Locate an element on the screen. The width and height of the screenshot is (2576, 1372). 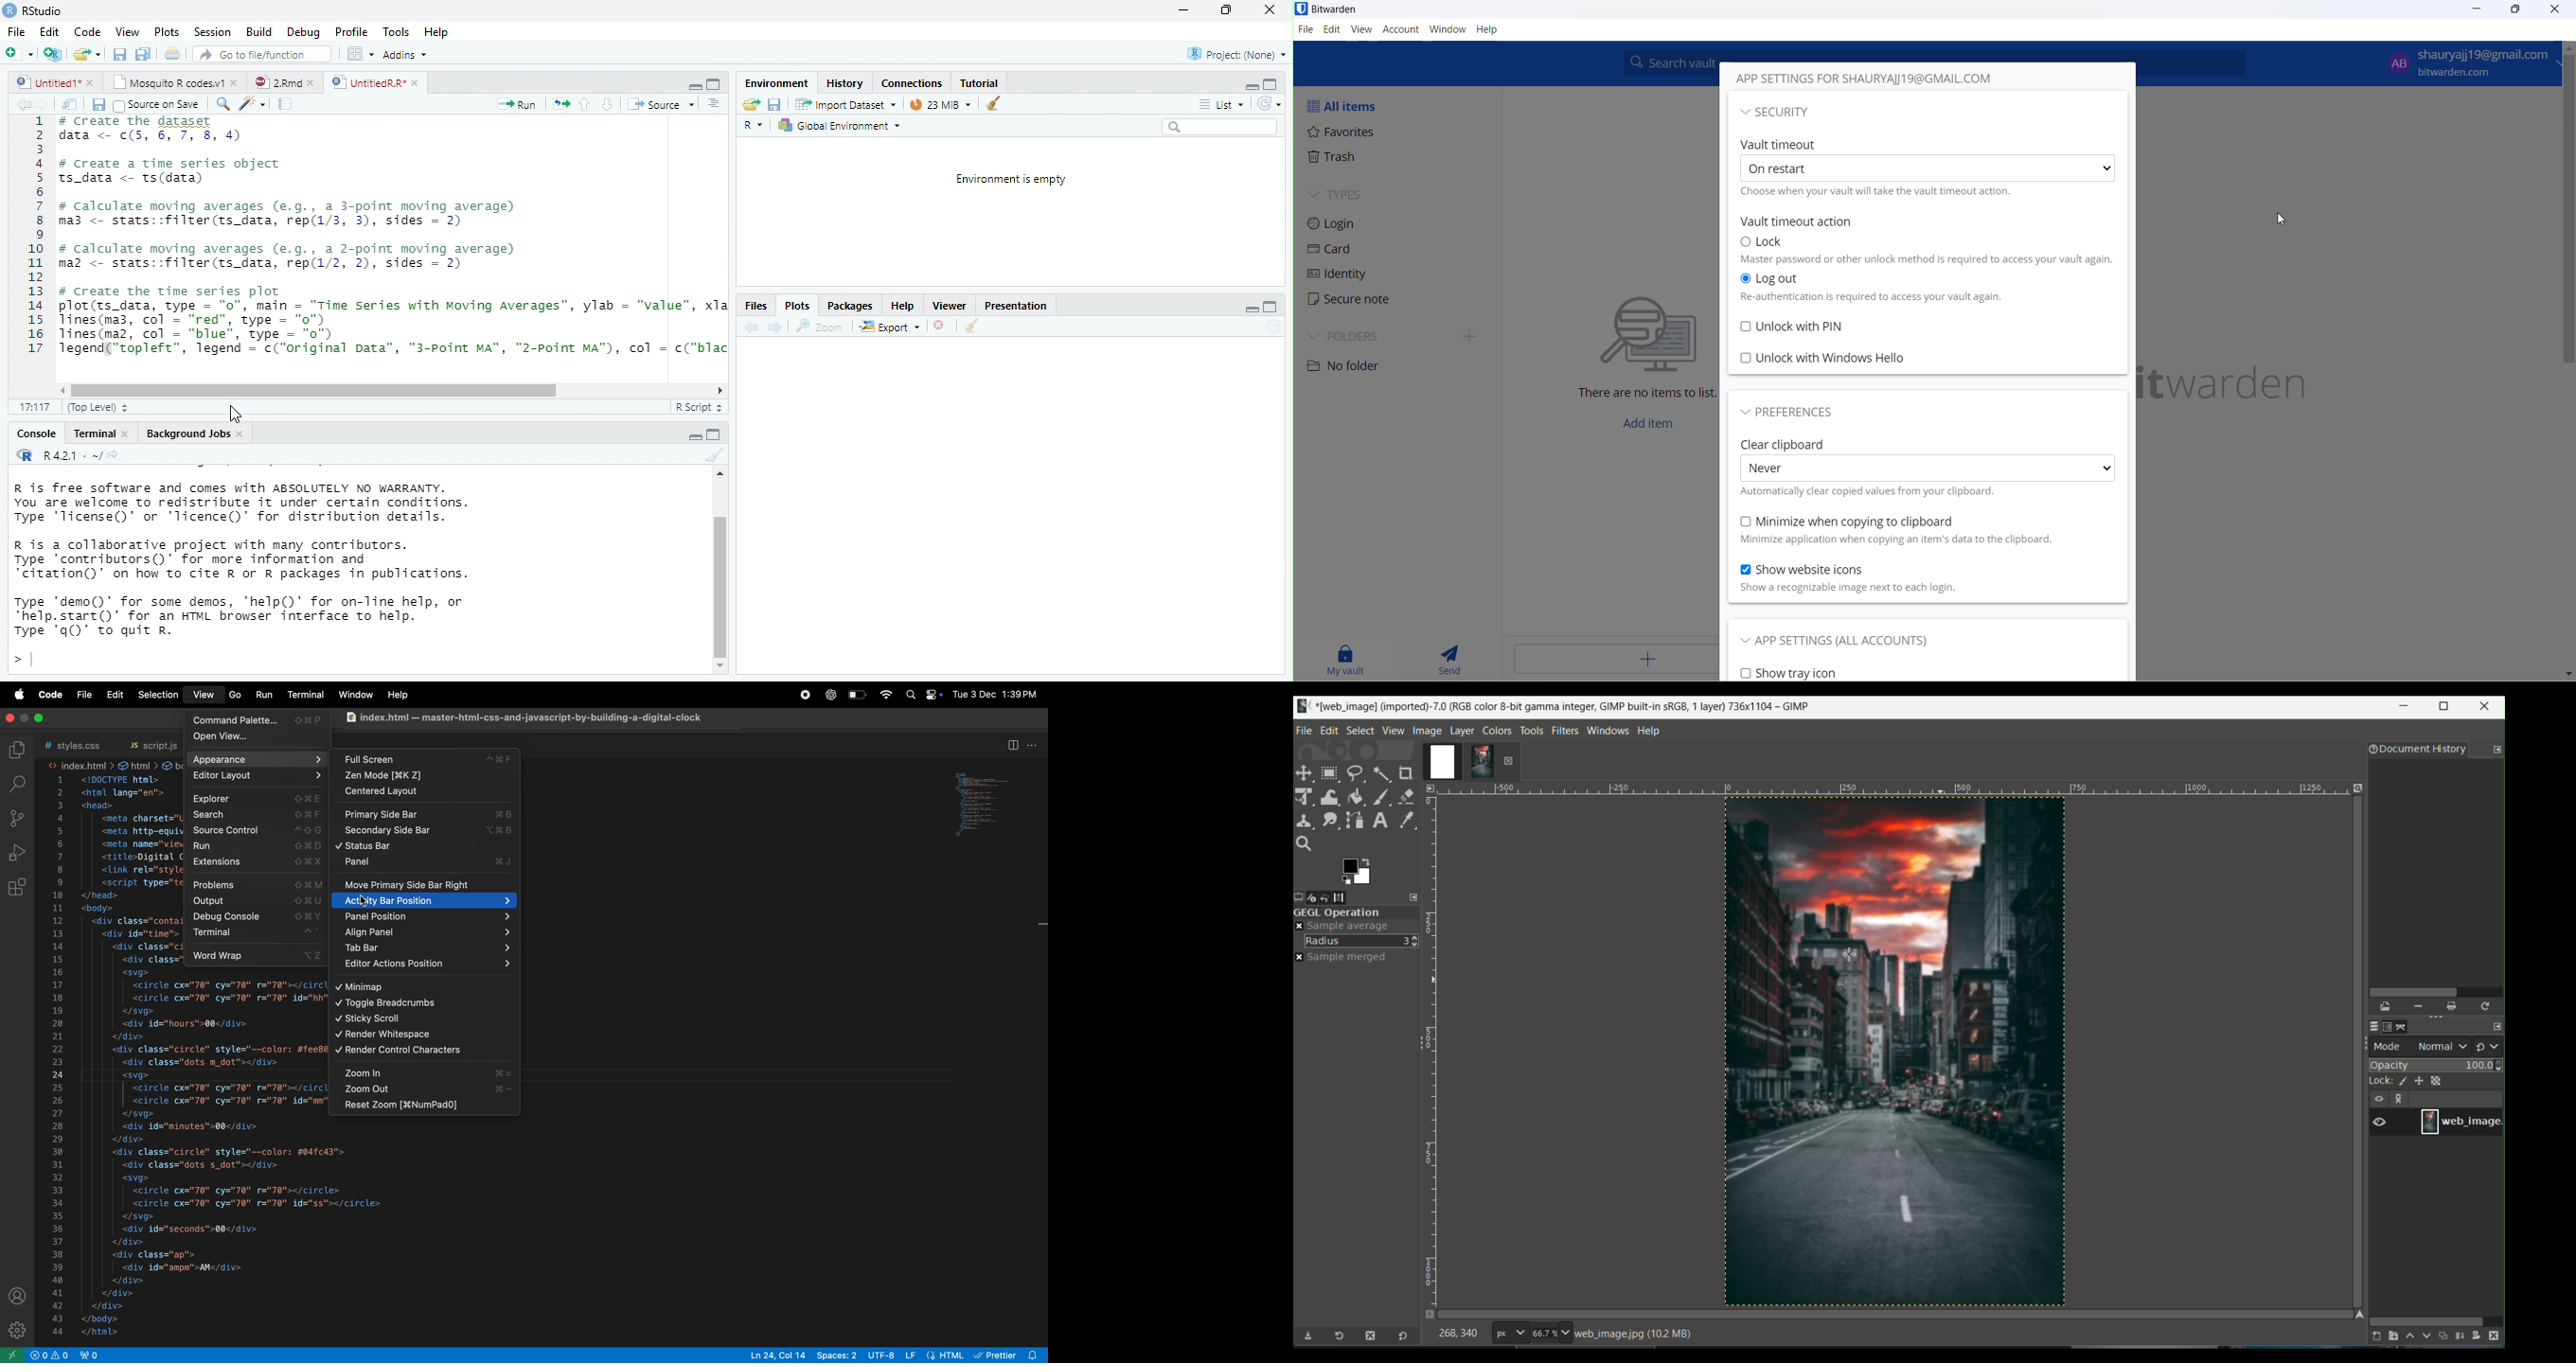
problems is located at coordinates (255, 885).